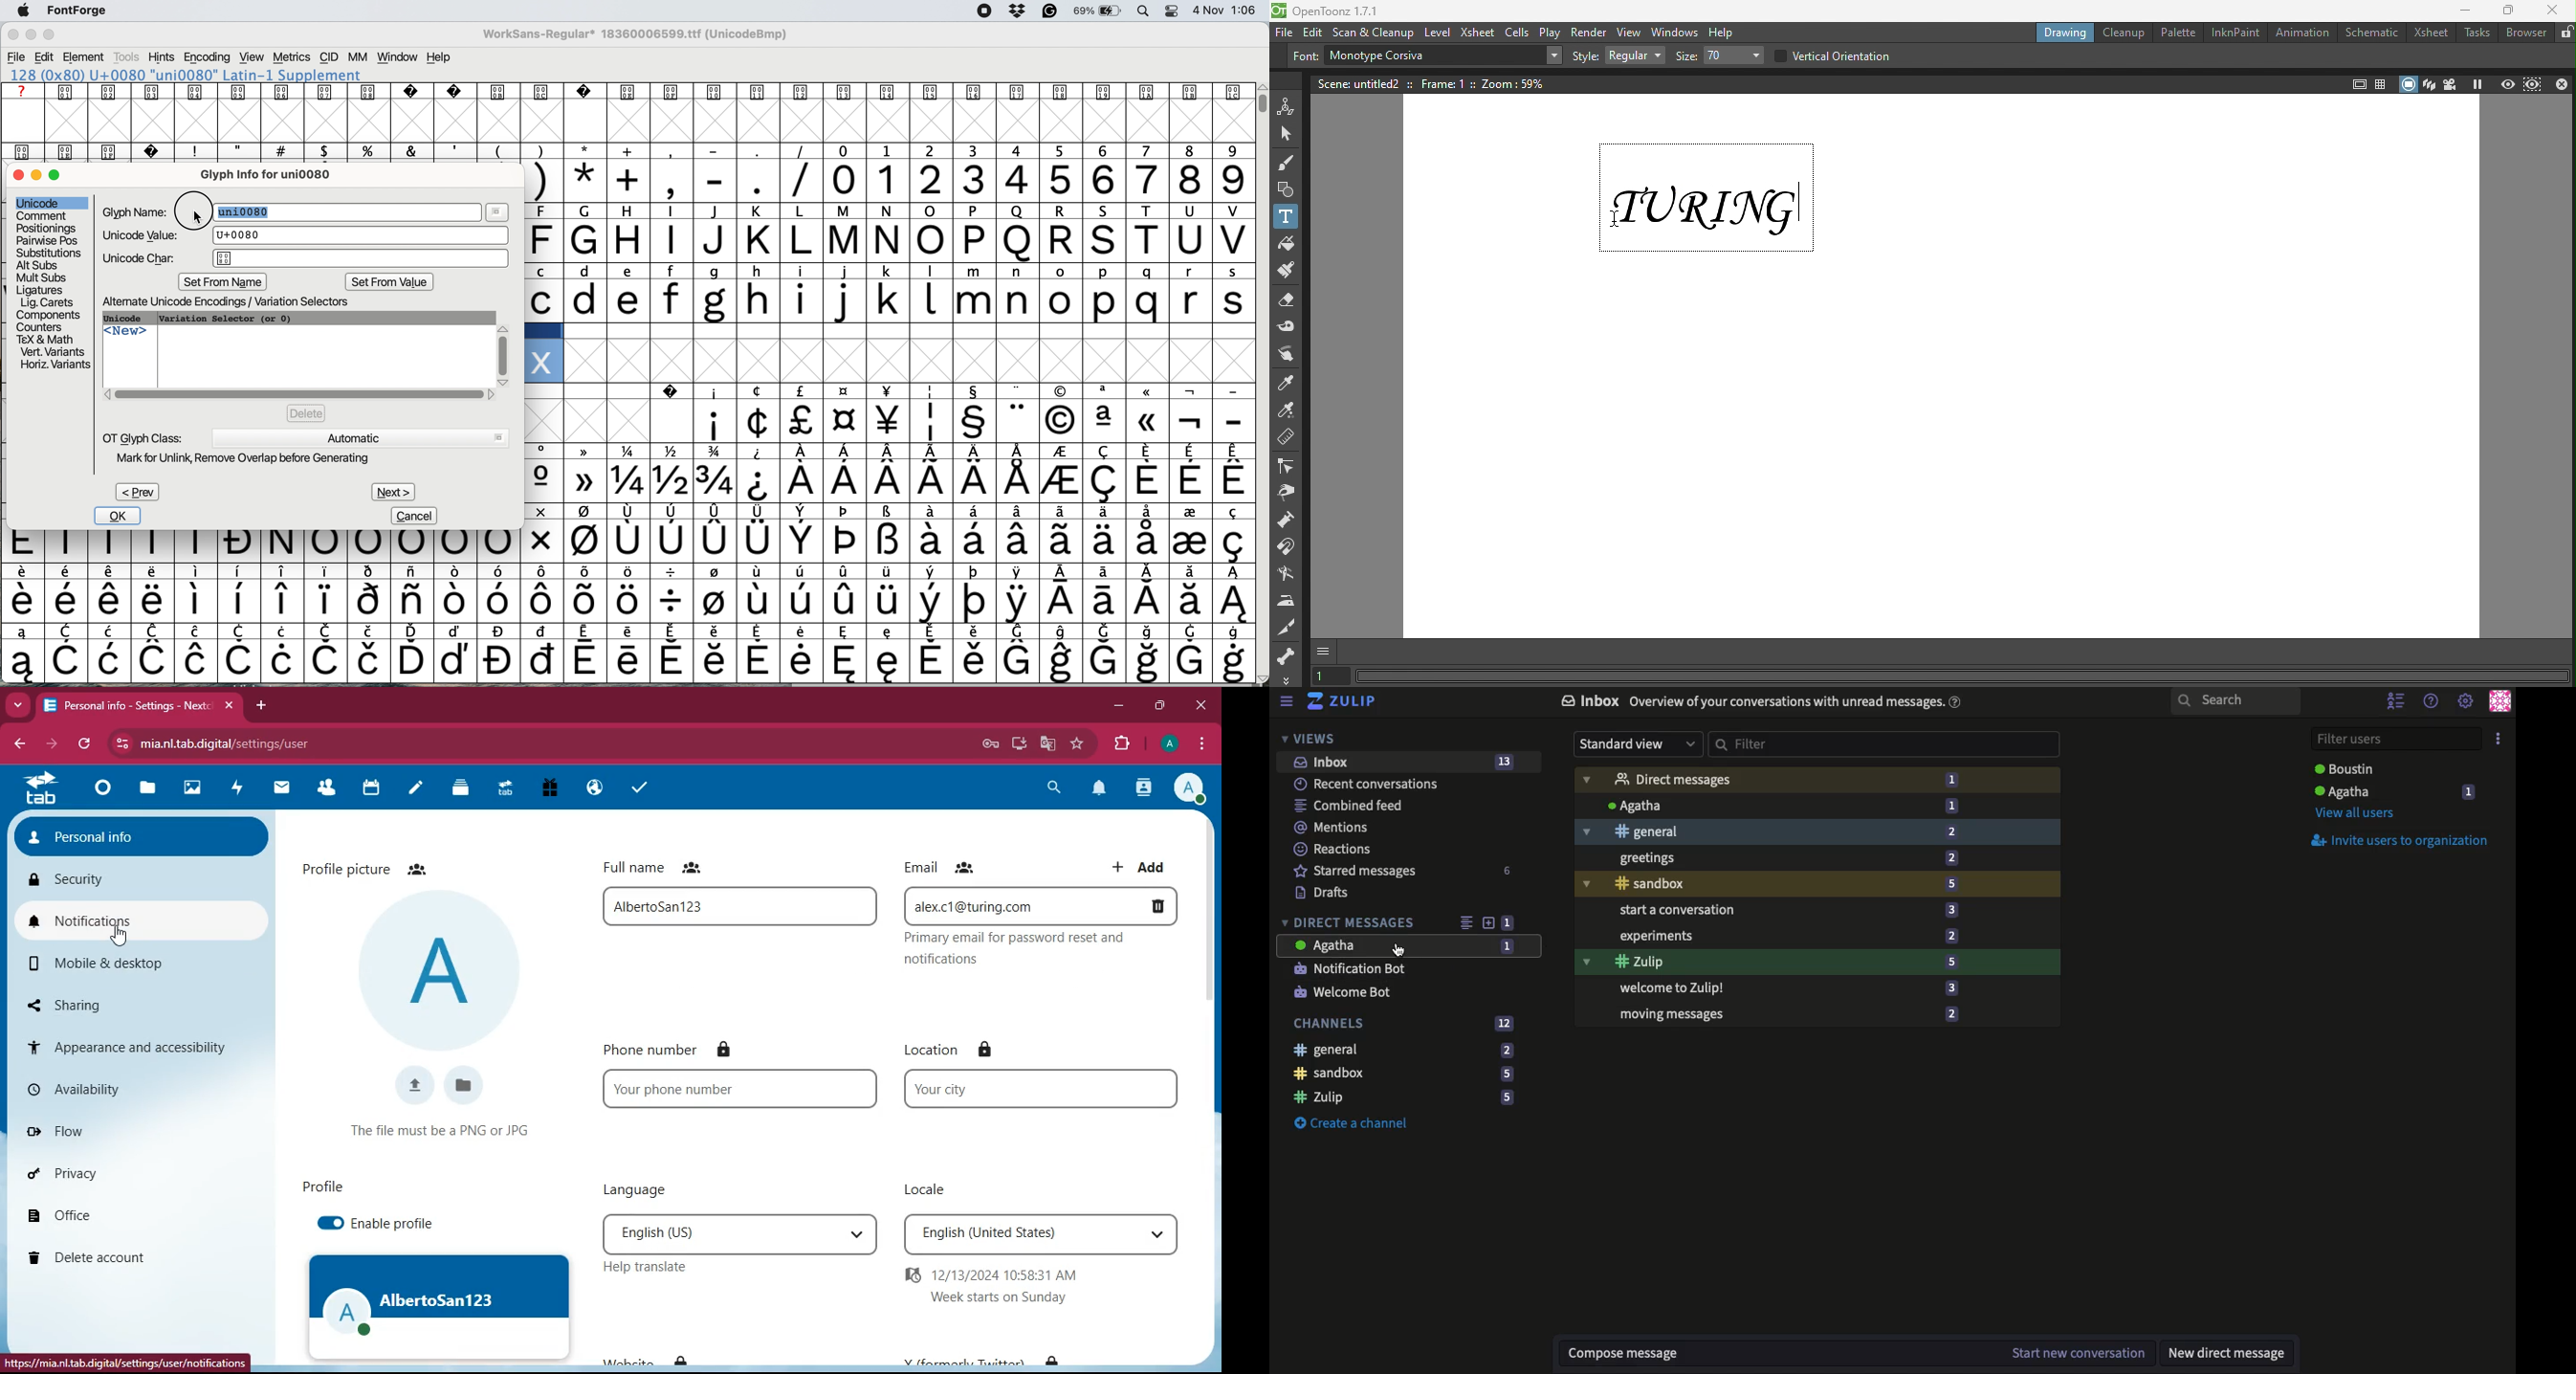 The width and height of the screenshot is (2576, 1400). I want to click on search, so click(1050, 788).